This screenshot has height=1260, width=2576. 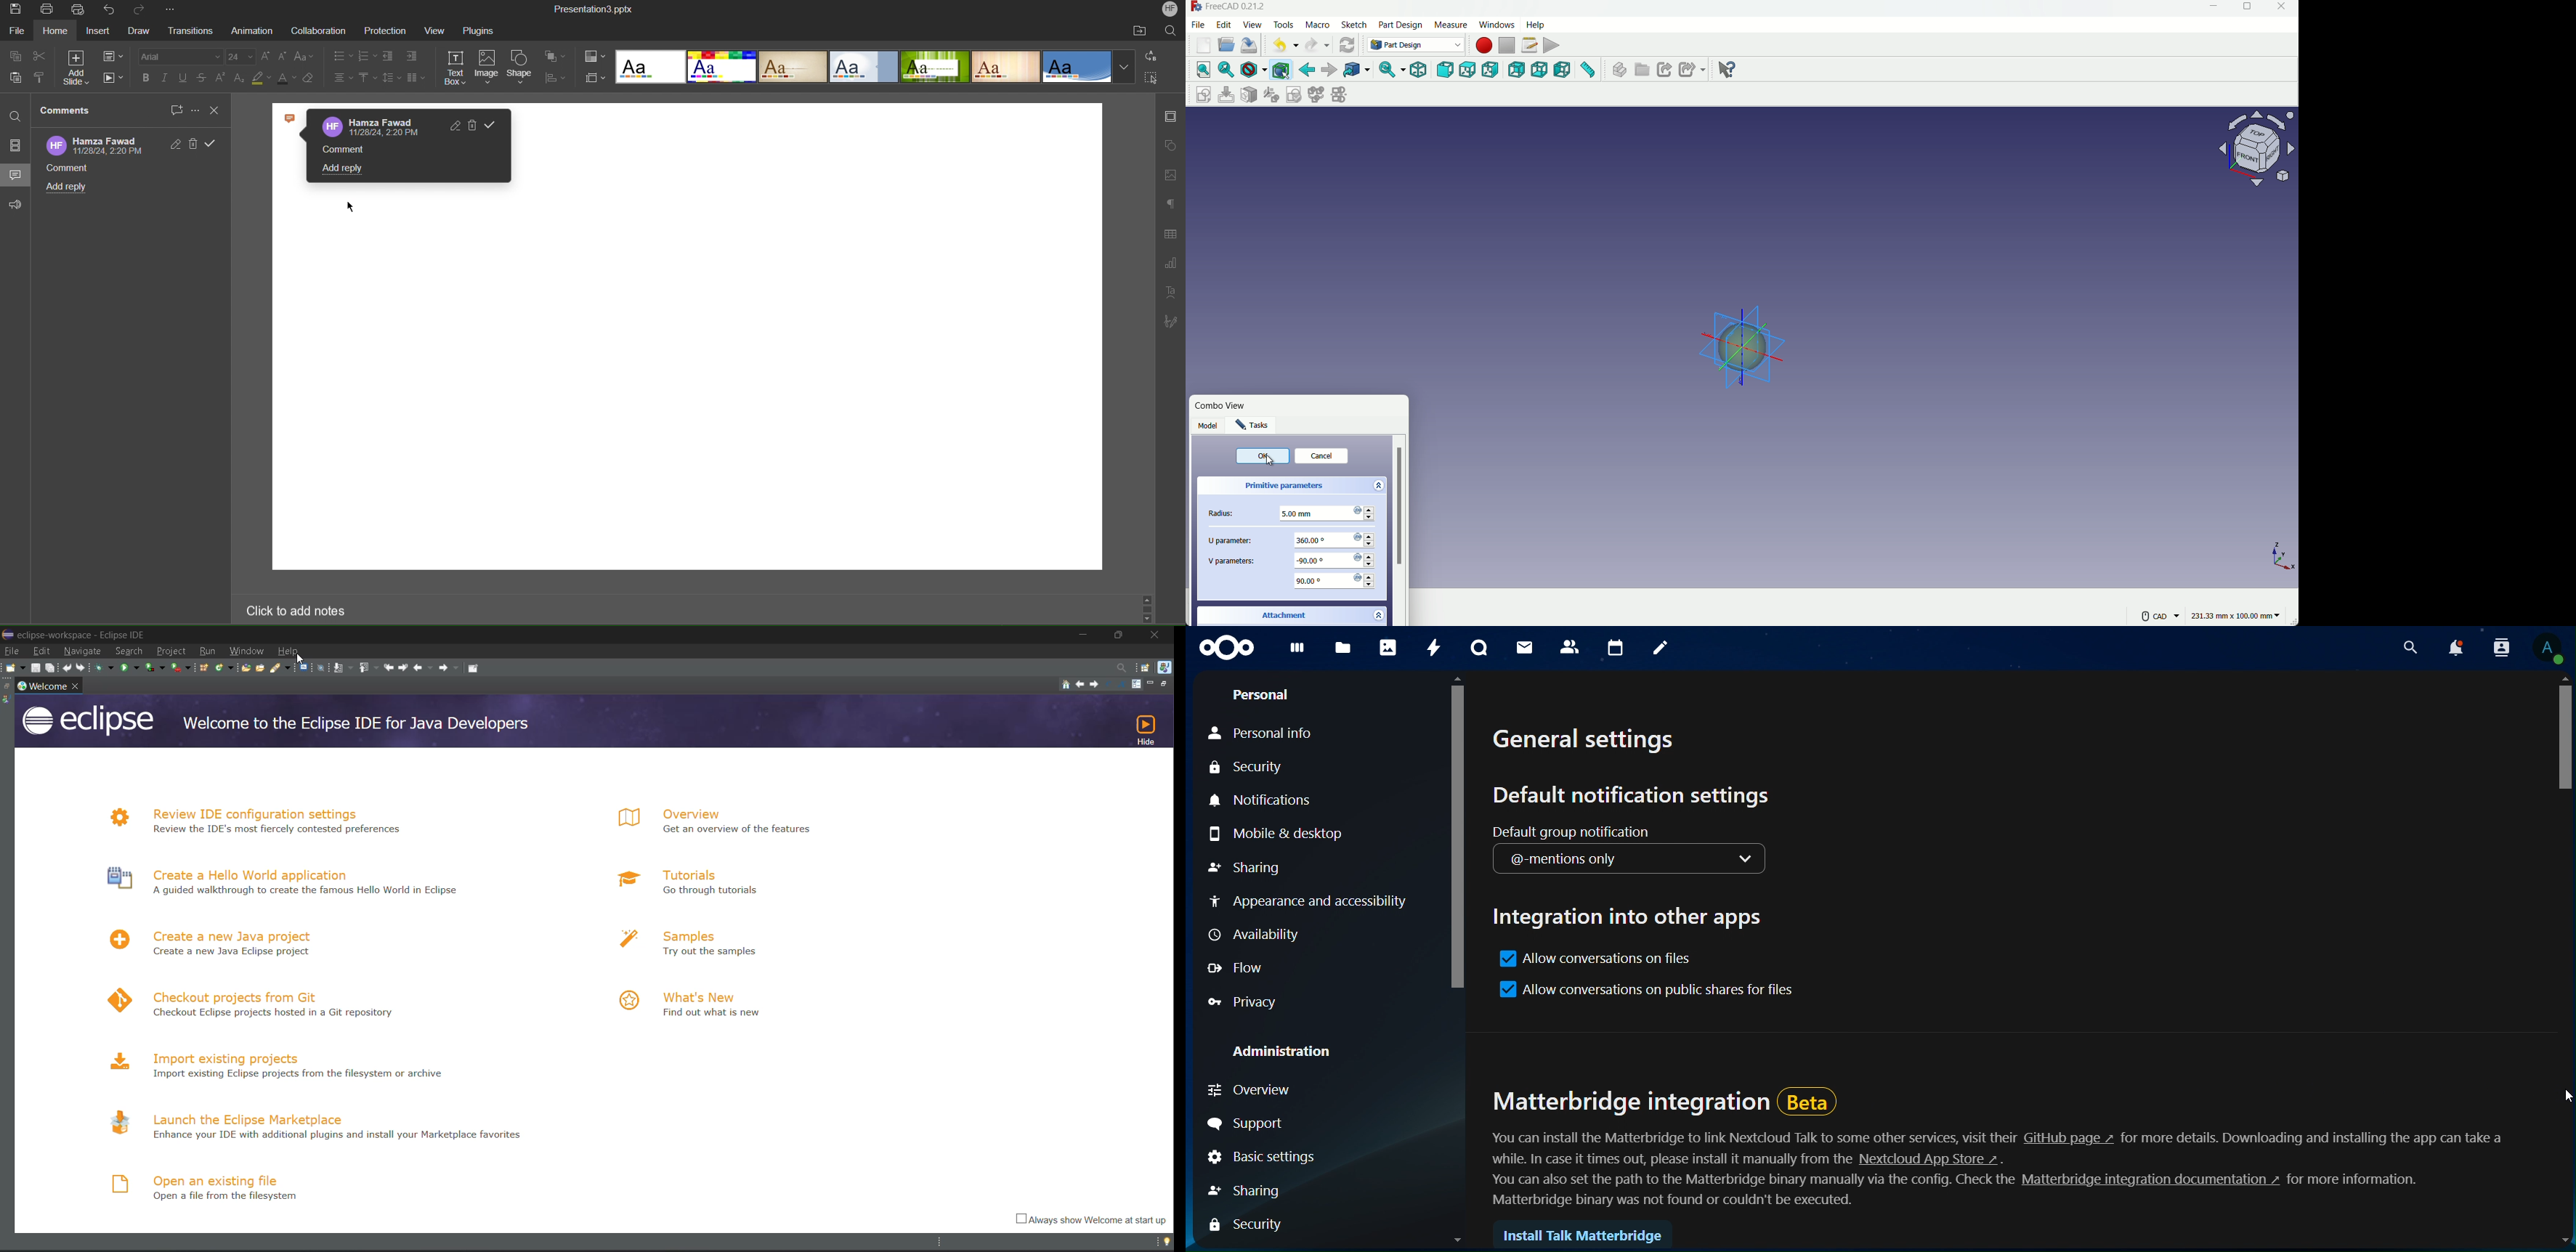 I want to click on u parameter, so click(x=1339, y=540).